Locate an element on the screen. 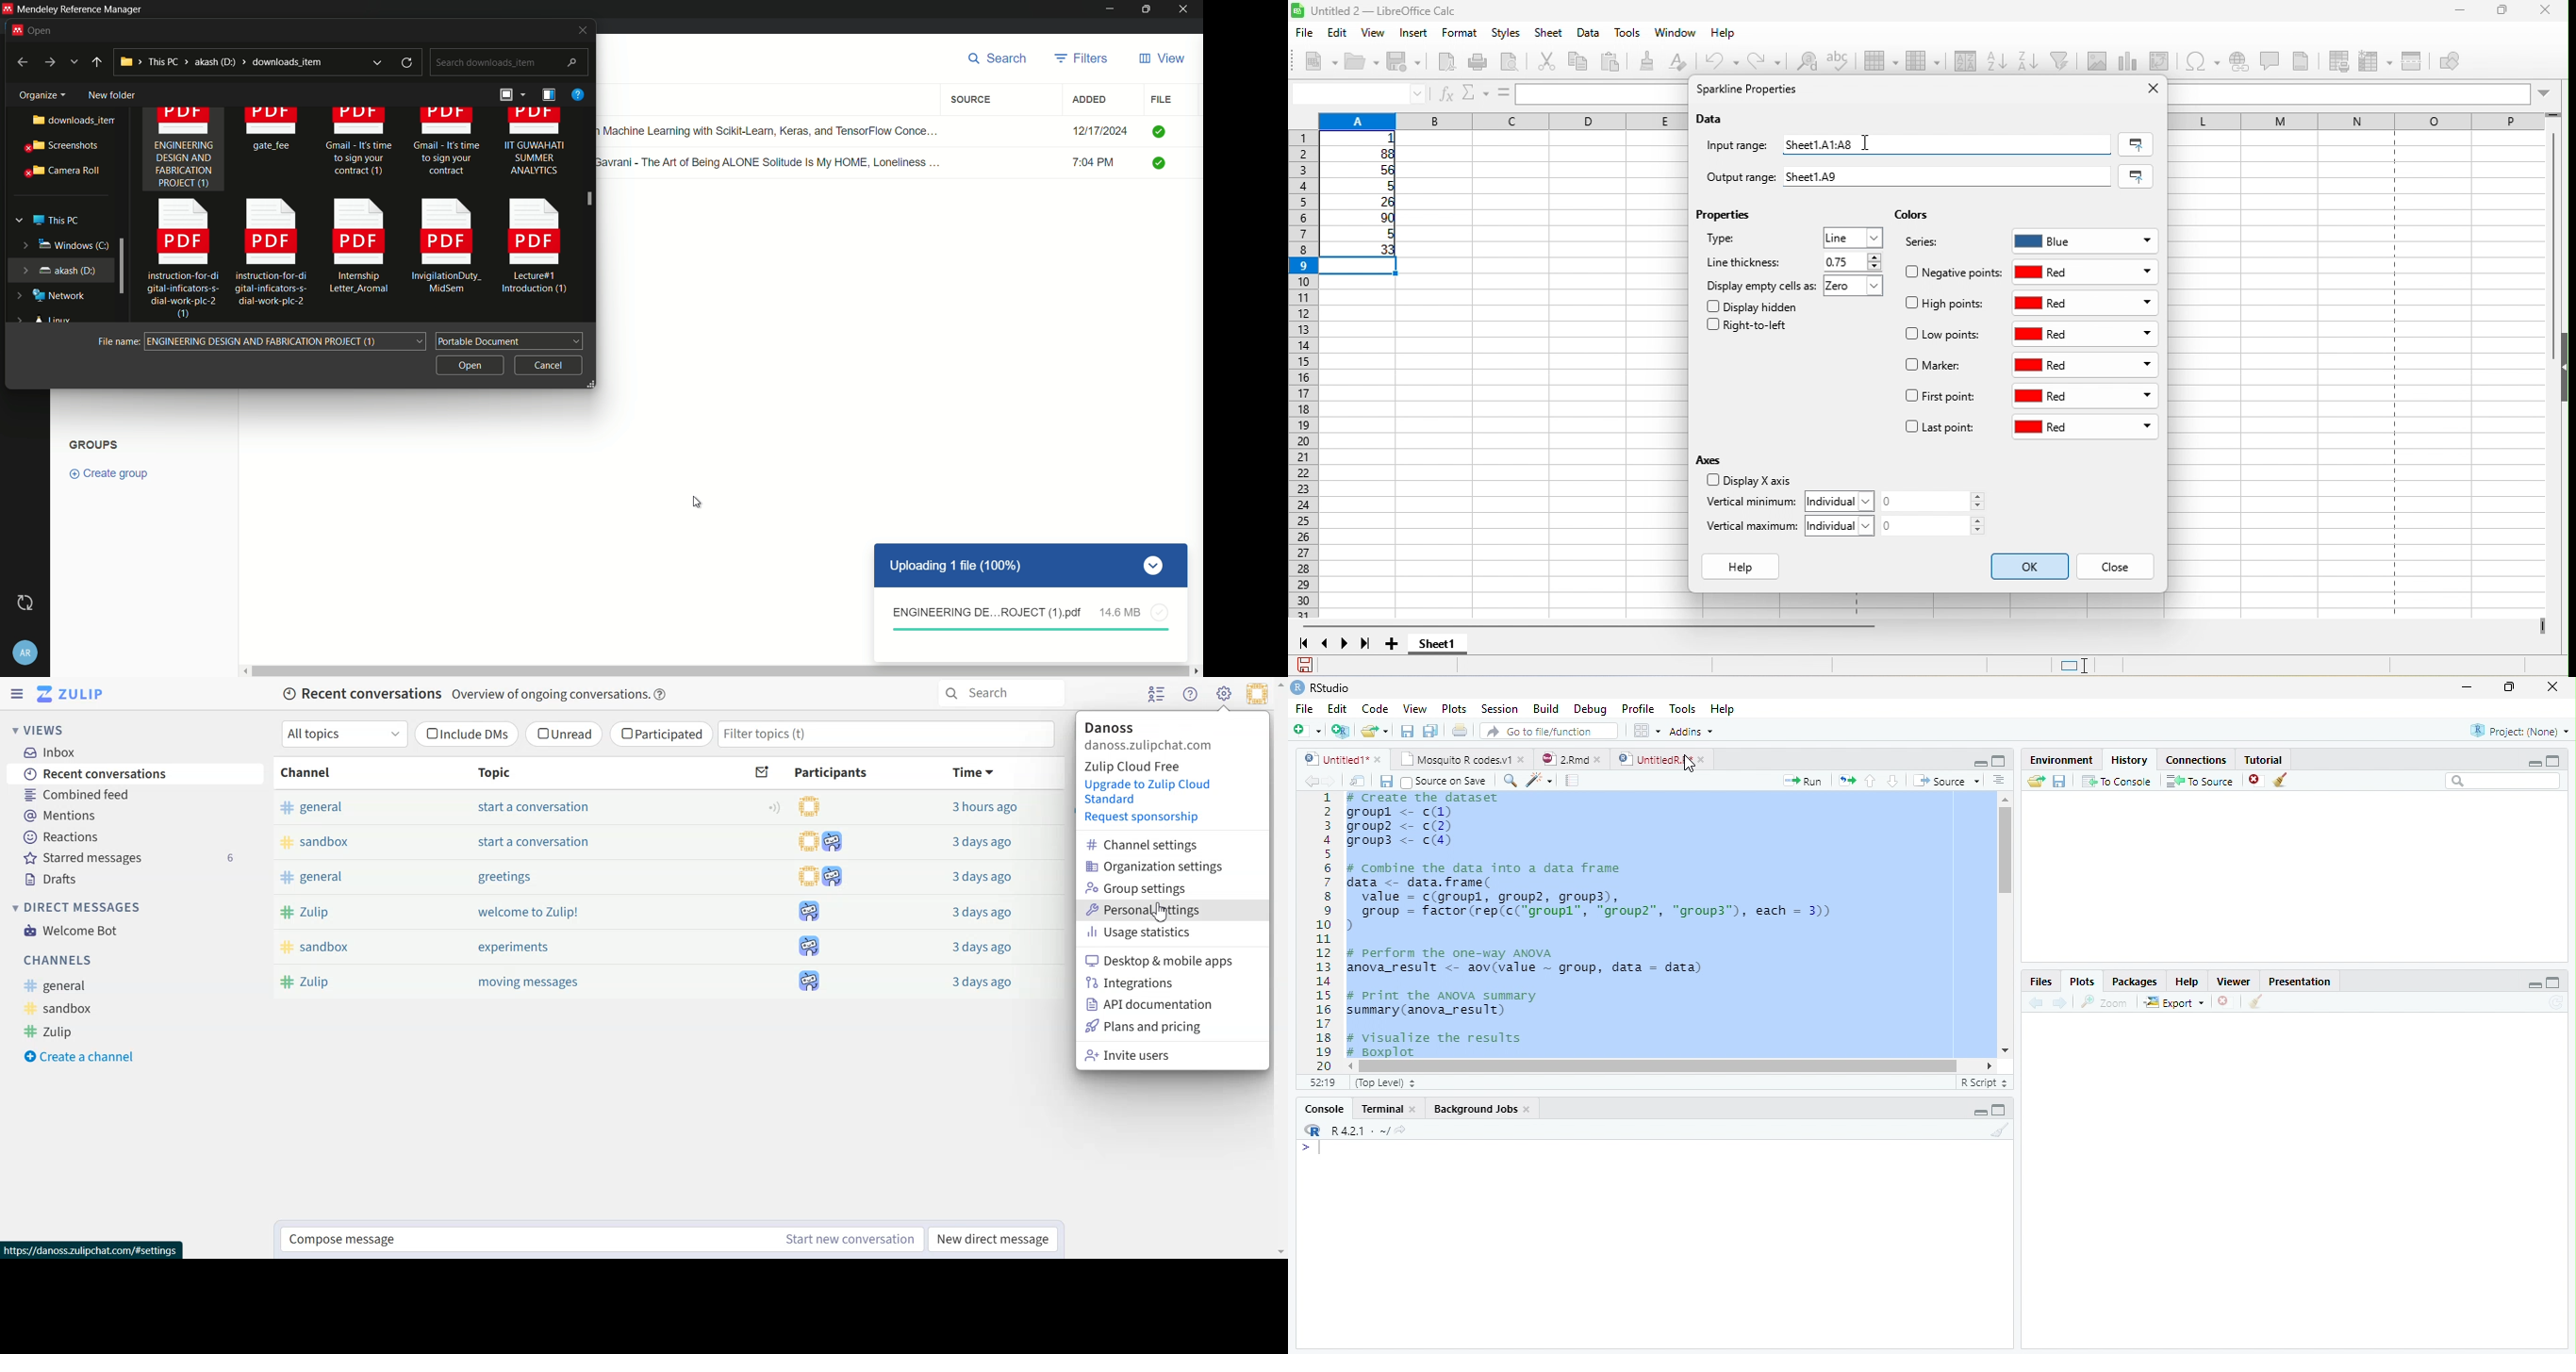  Zulip Cloud Free is located at coordinates (1138, 768).